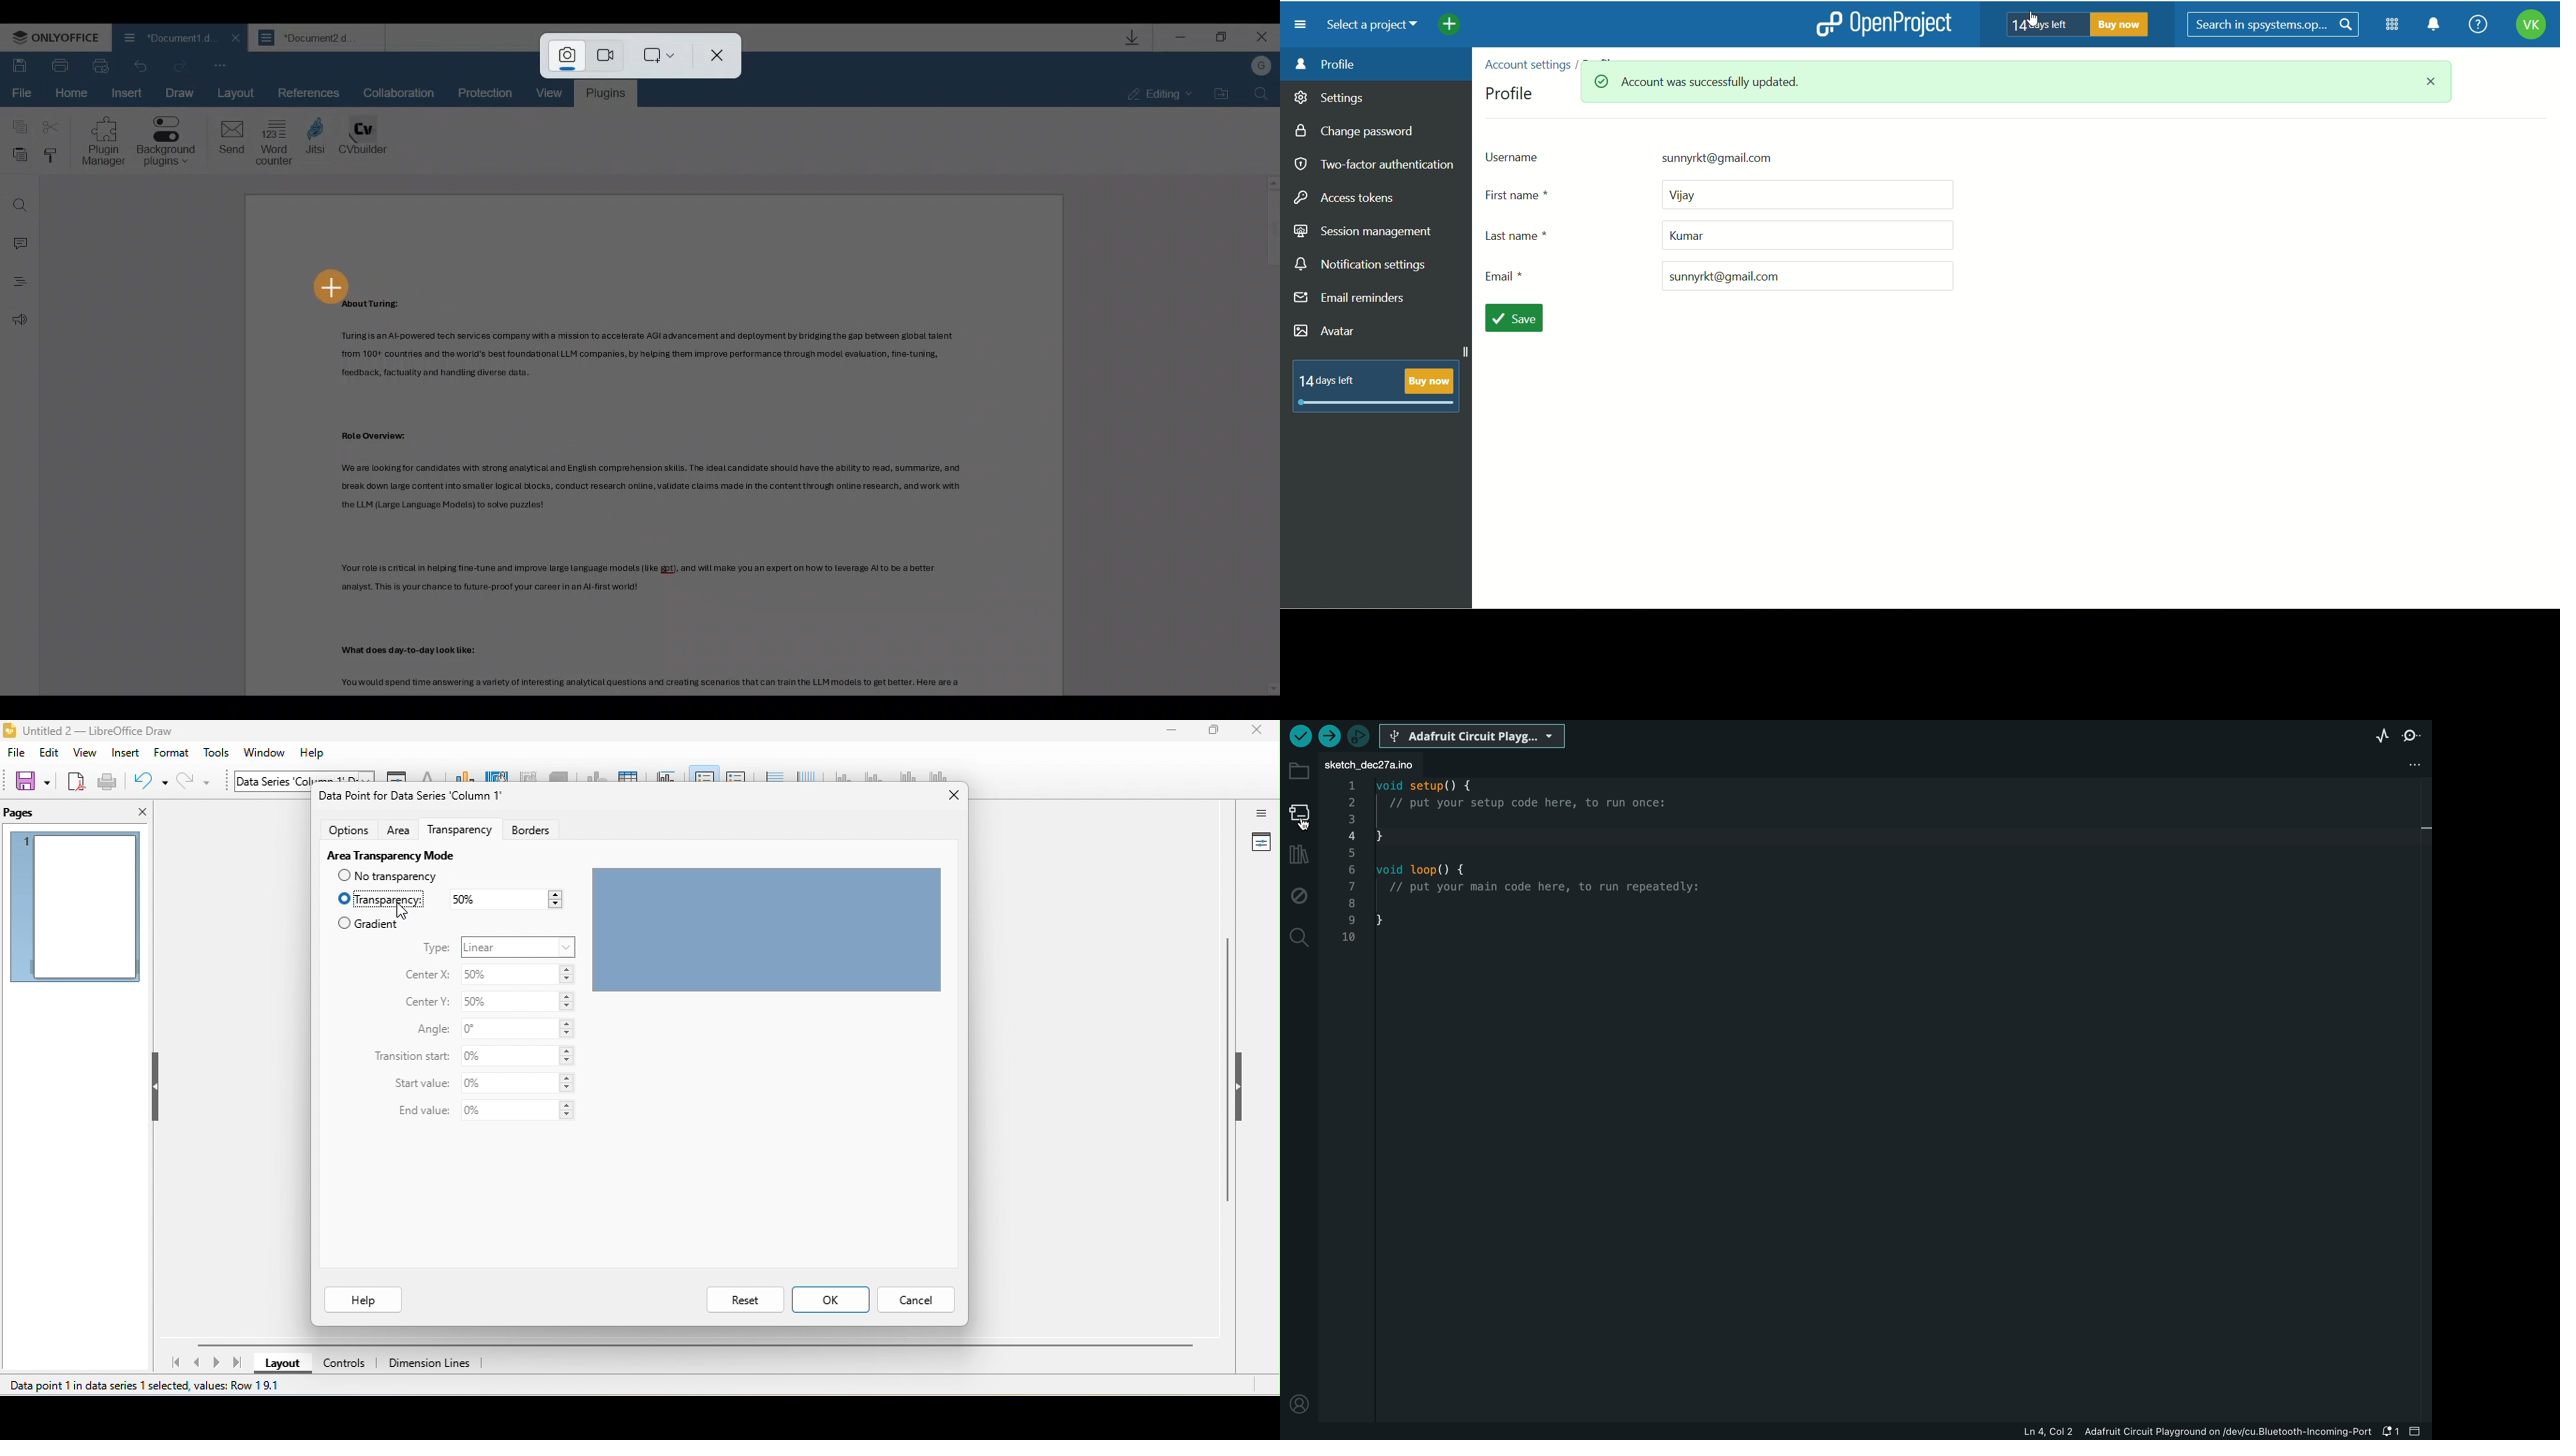 This screenshot has height=1456, width=2576. What do you see at coordinates (409, 855) in the screenshot?
I see `area transparency mode` at bounding box center [409, 855].